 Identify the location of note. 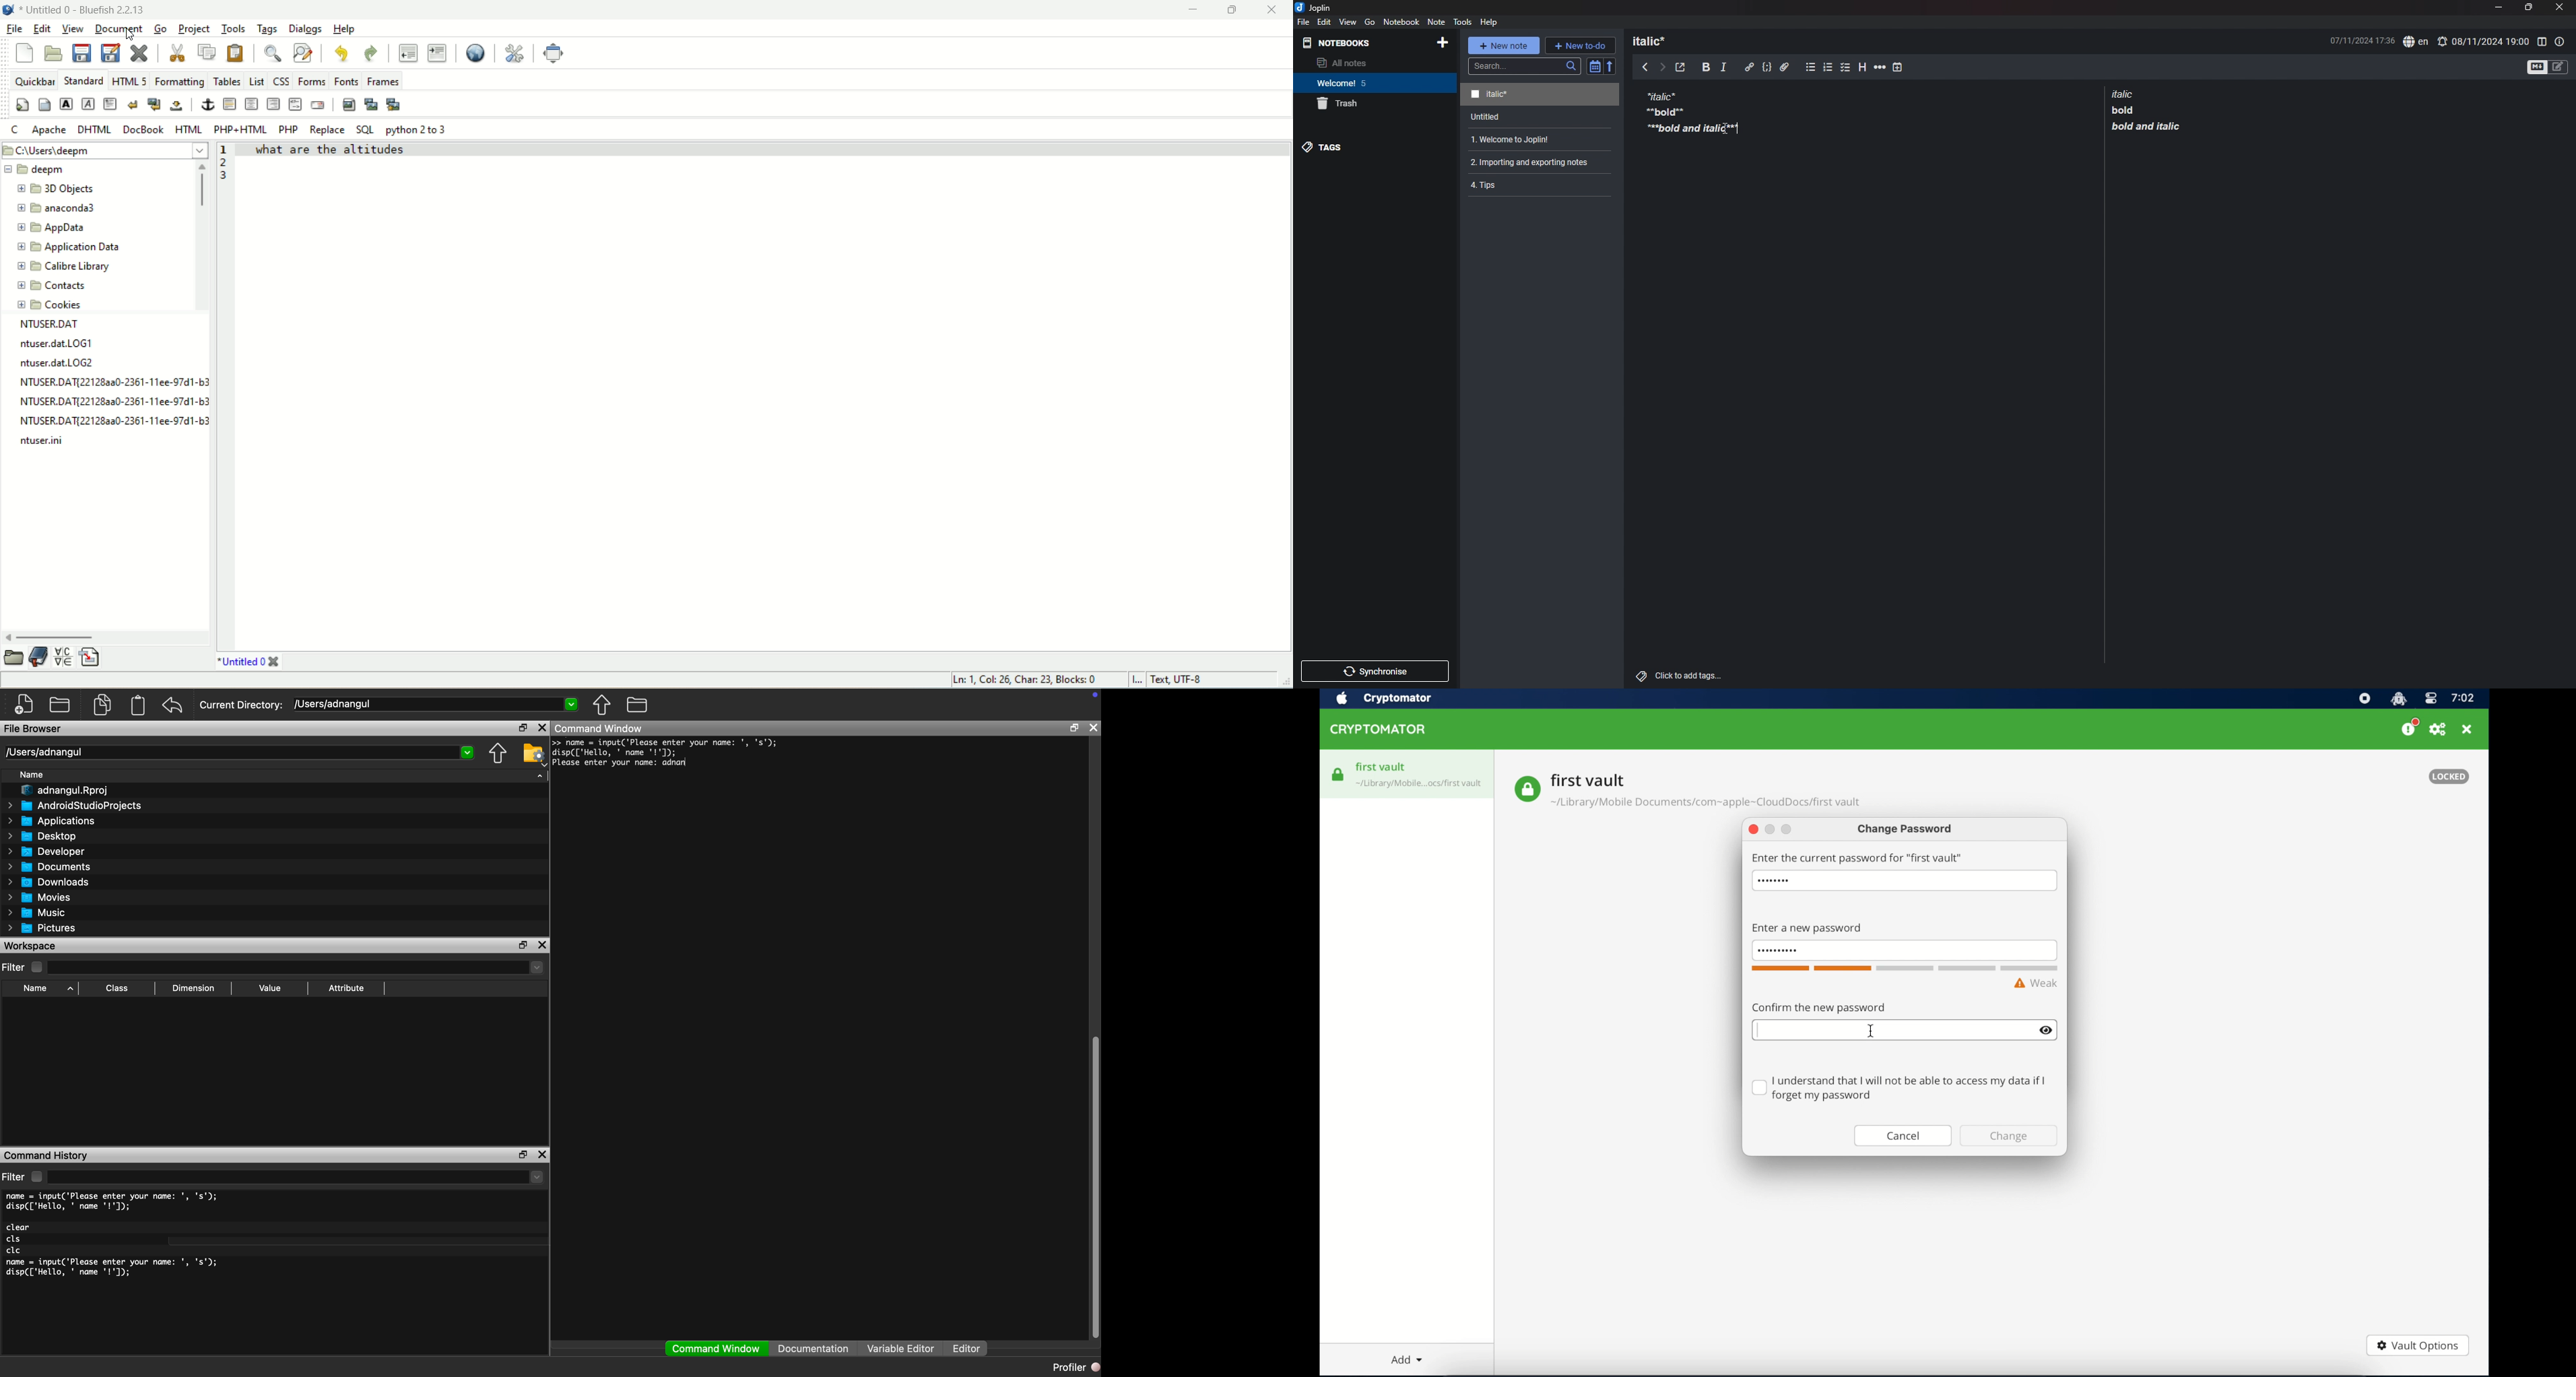
(1691, 110).